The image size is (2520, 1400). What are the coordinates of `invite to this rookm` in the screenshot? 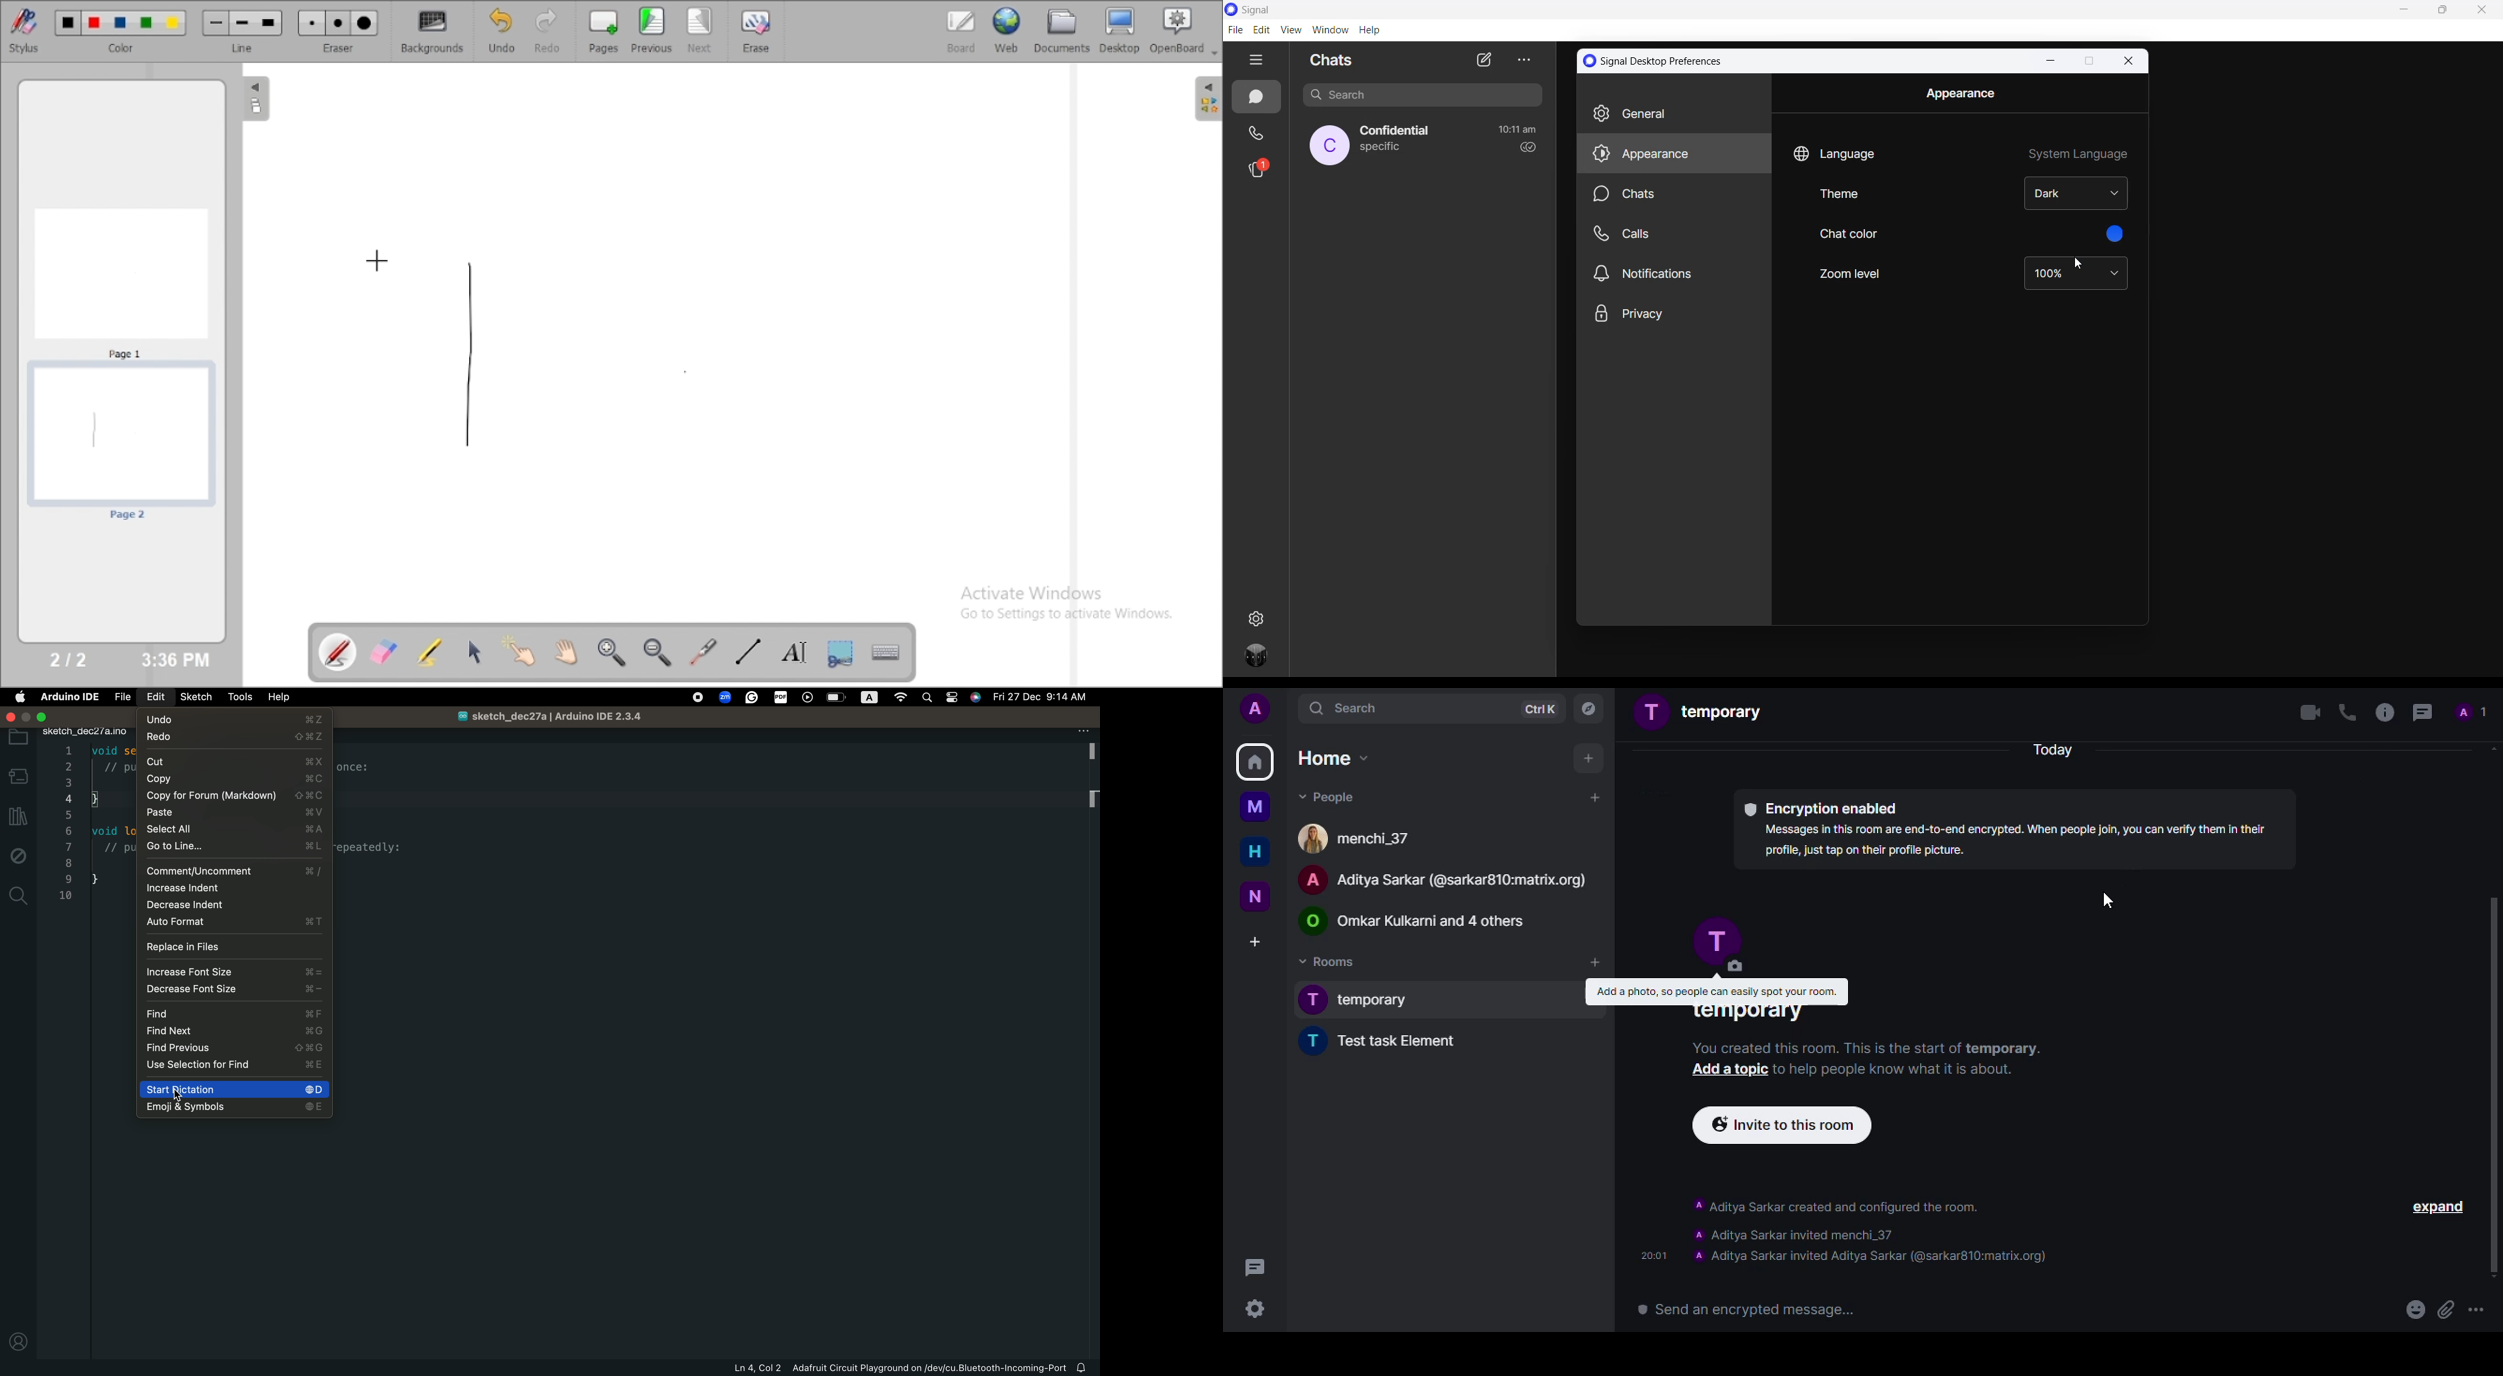 It's located at (1794, 1129).